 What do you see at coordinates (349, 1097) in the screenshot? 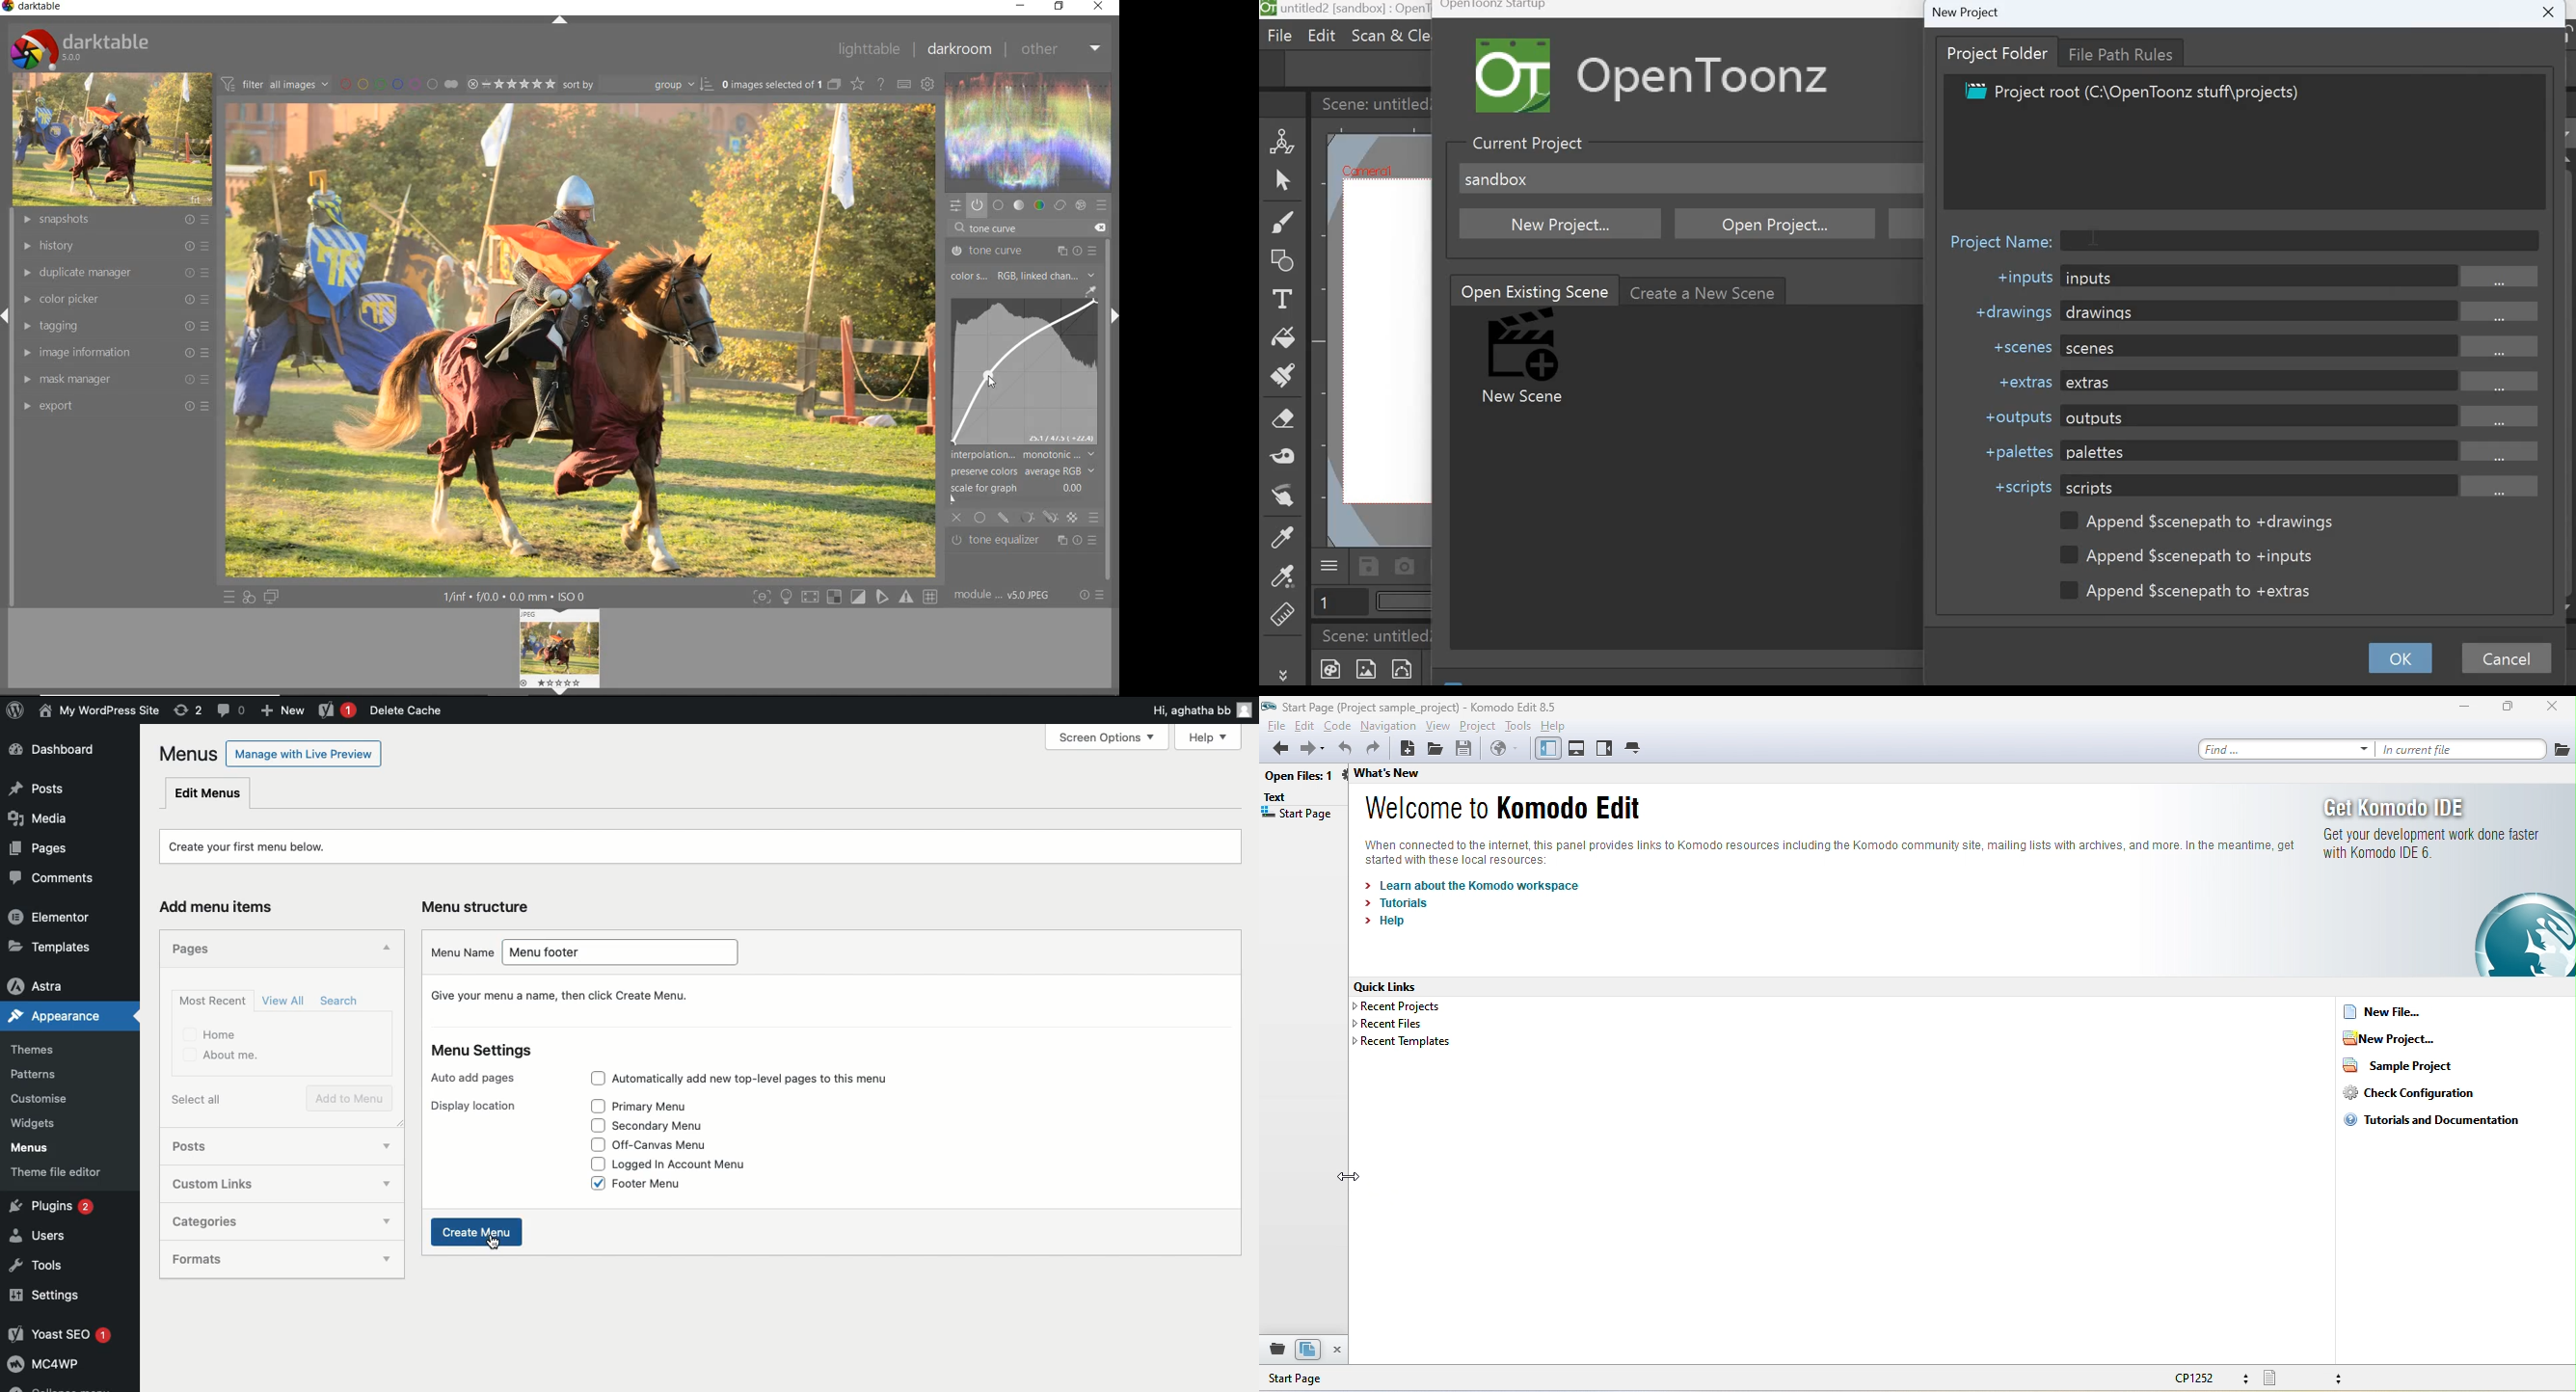
I see `Add to menu` at bounding box center [349, 1097].